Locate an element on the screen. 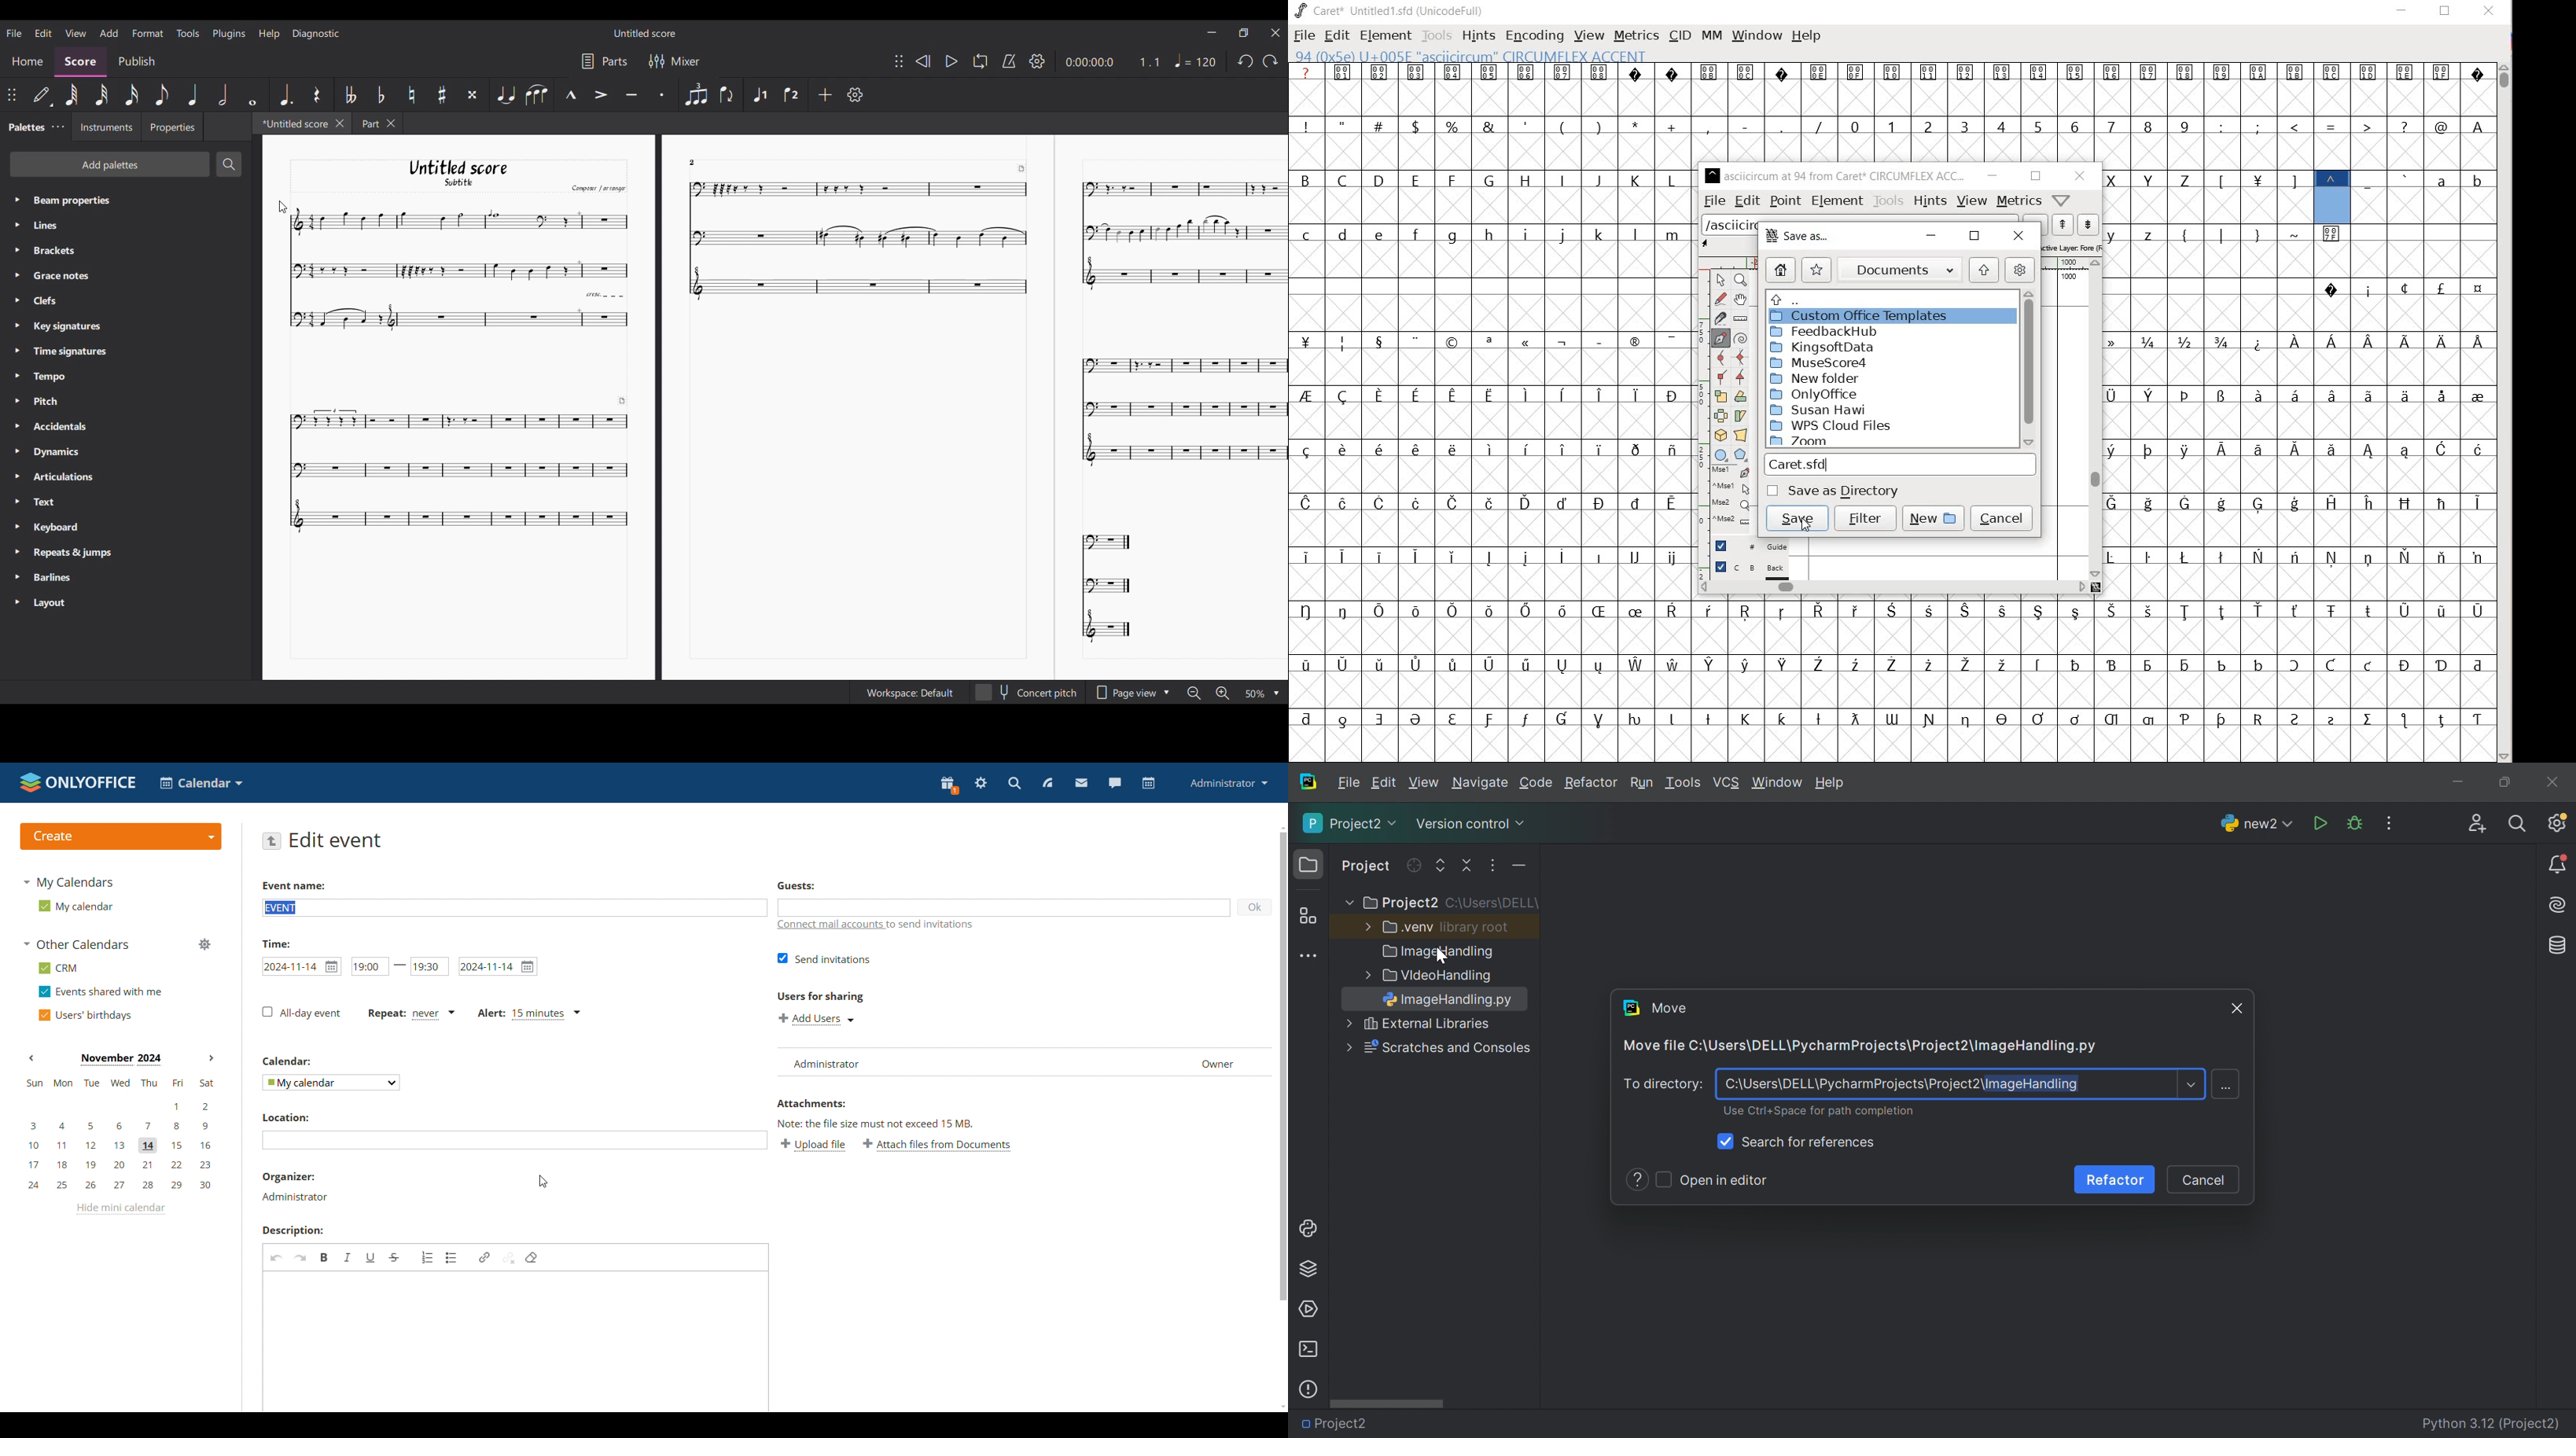 The image size is (2576, 1456). upload file is located at coordinates (815, 1146).